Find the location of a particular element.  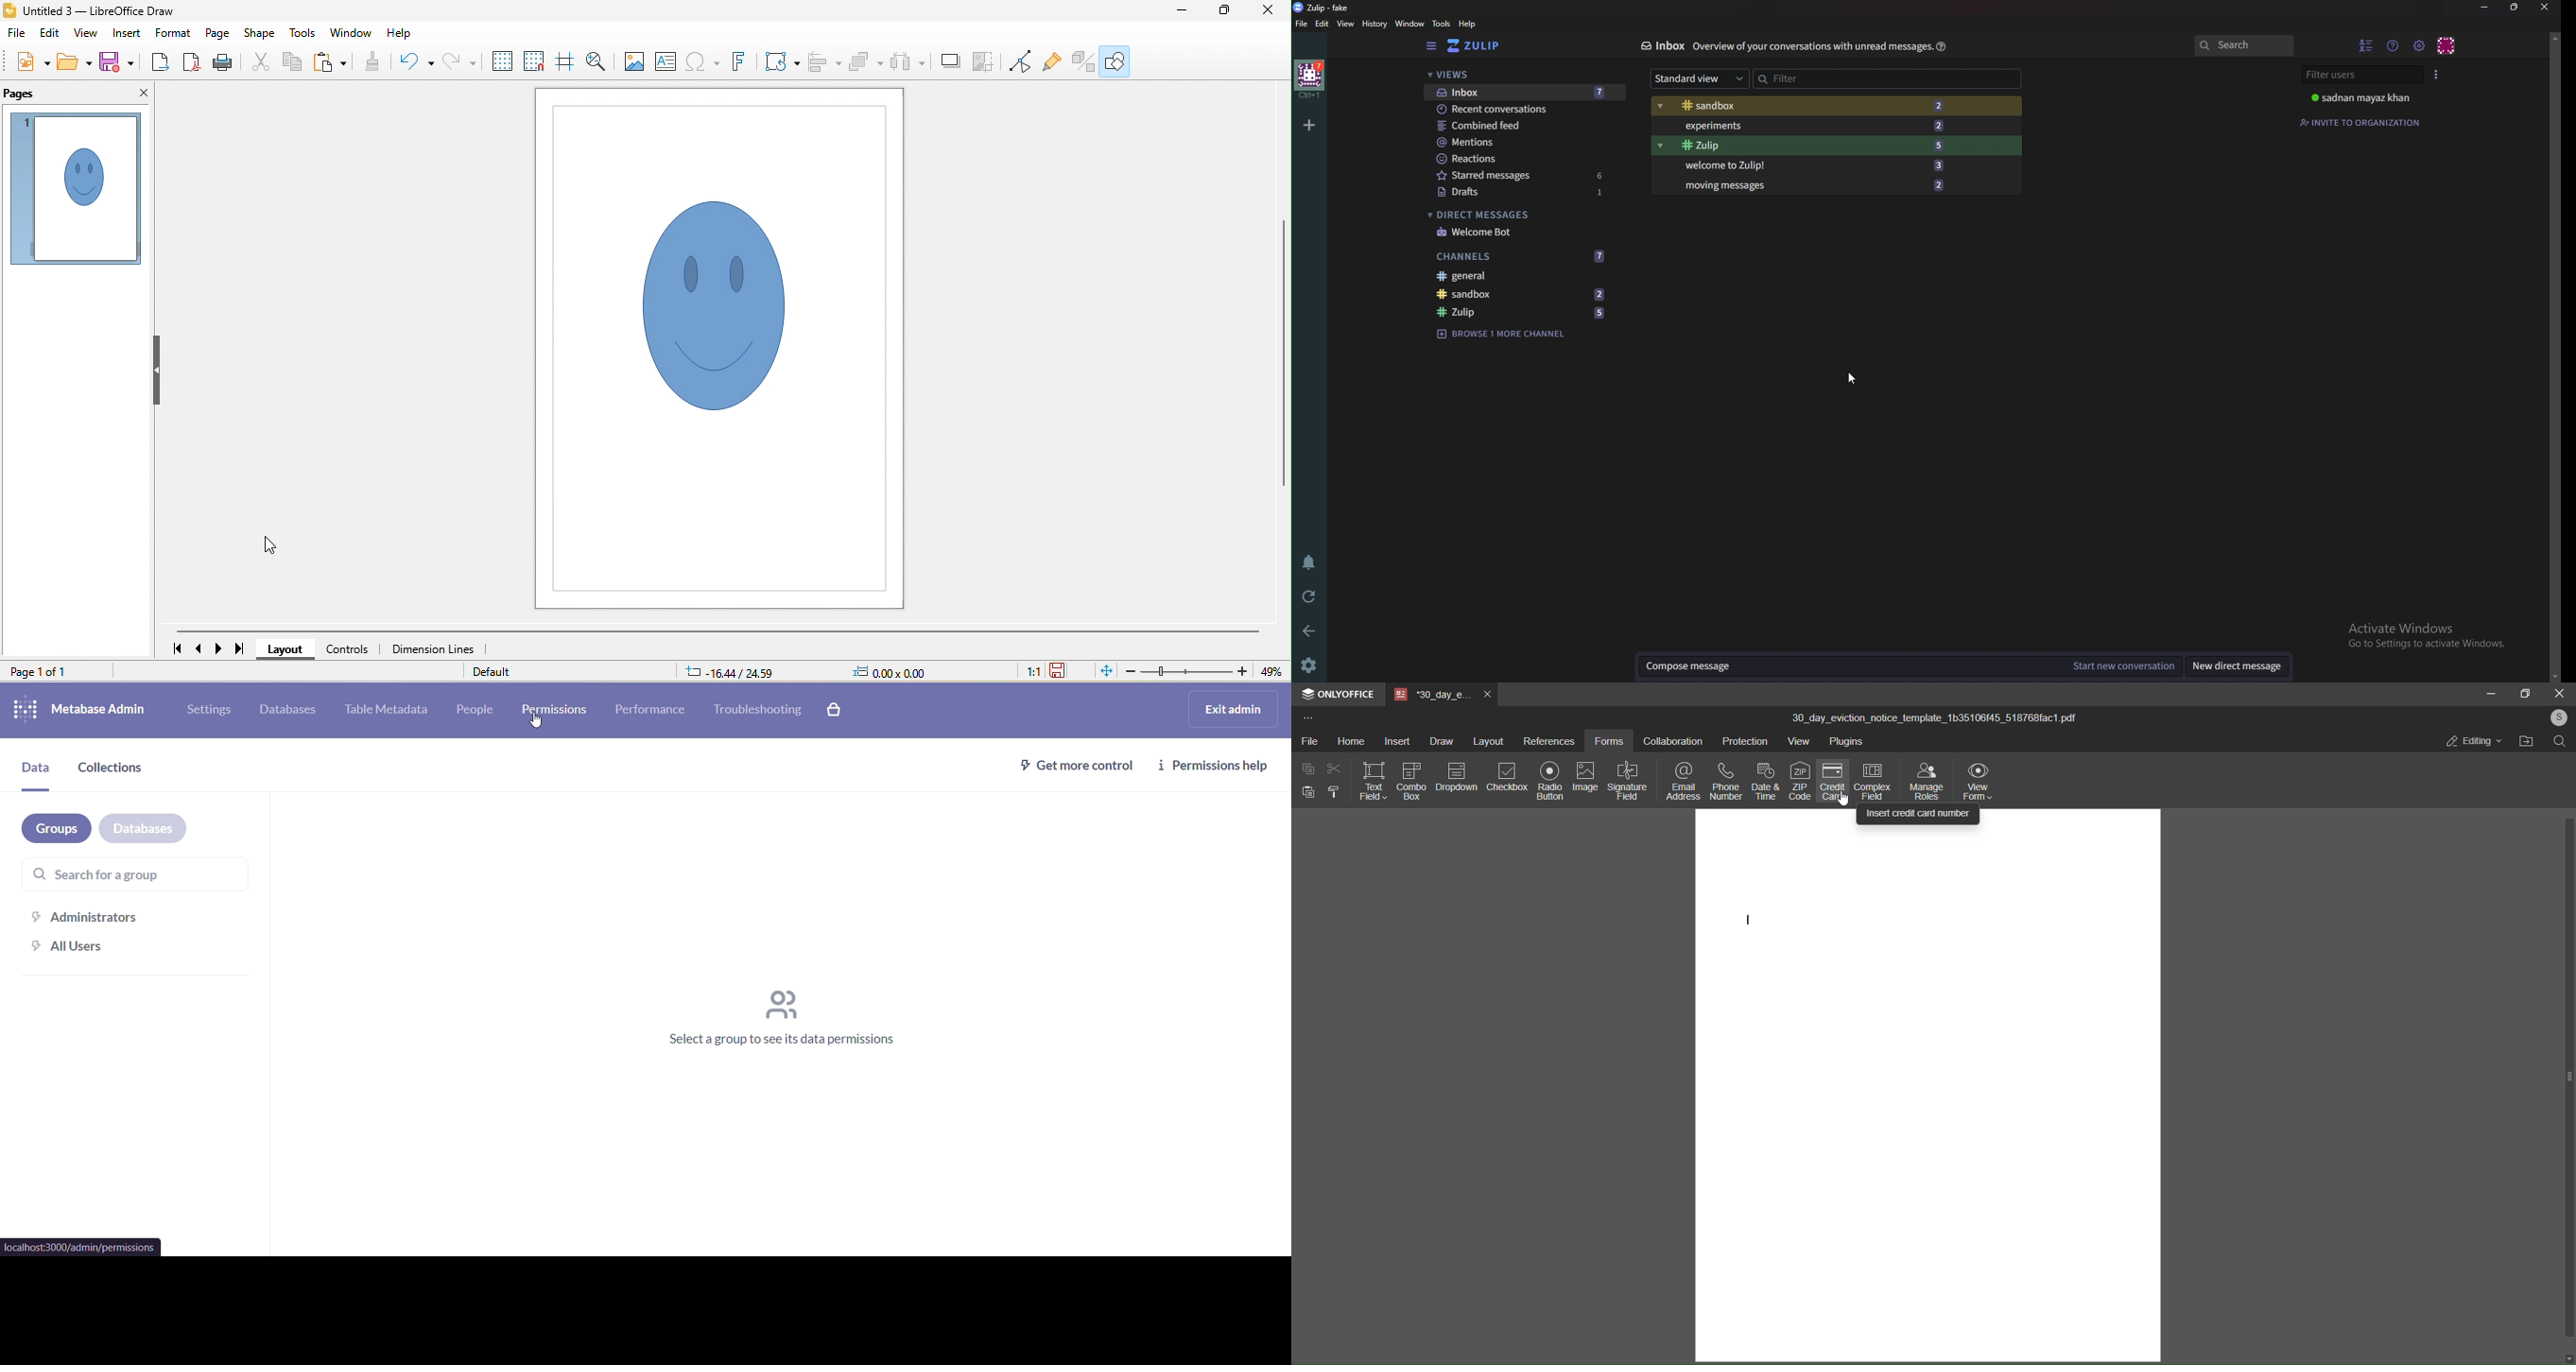

insert credit card number is located at coordinates (1919, 814).